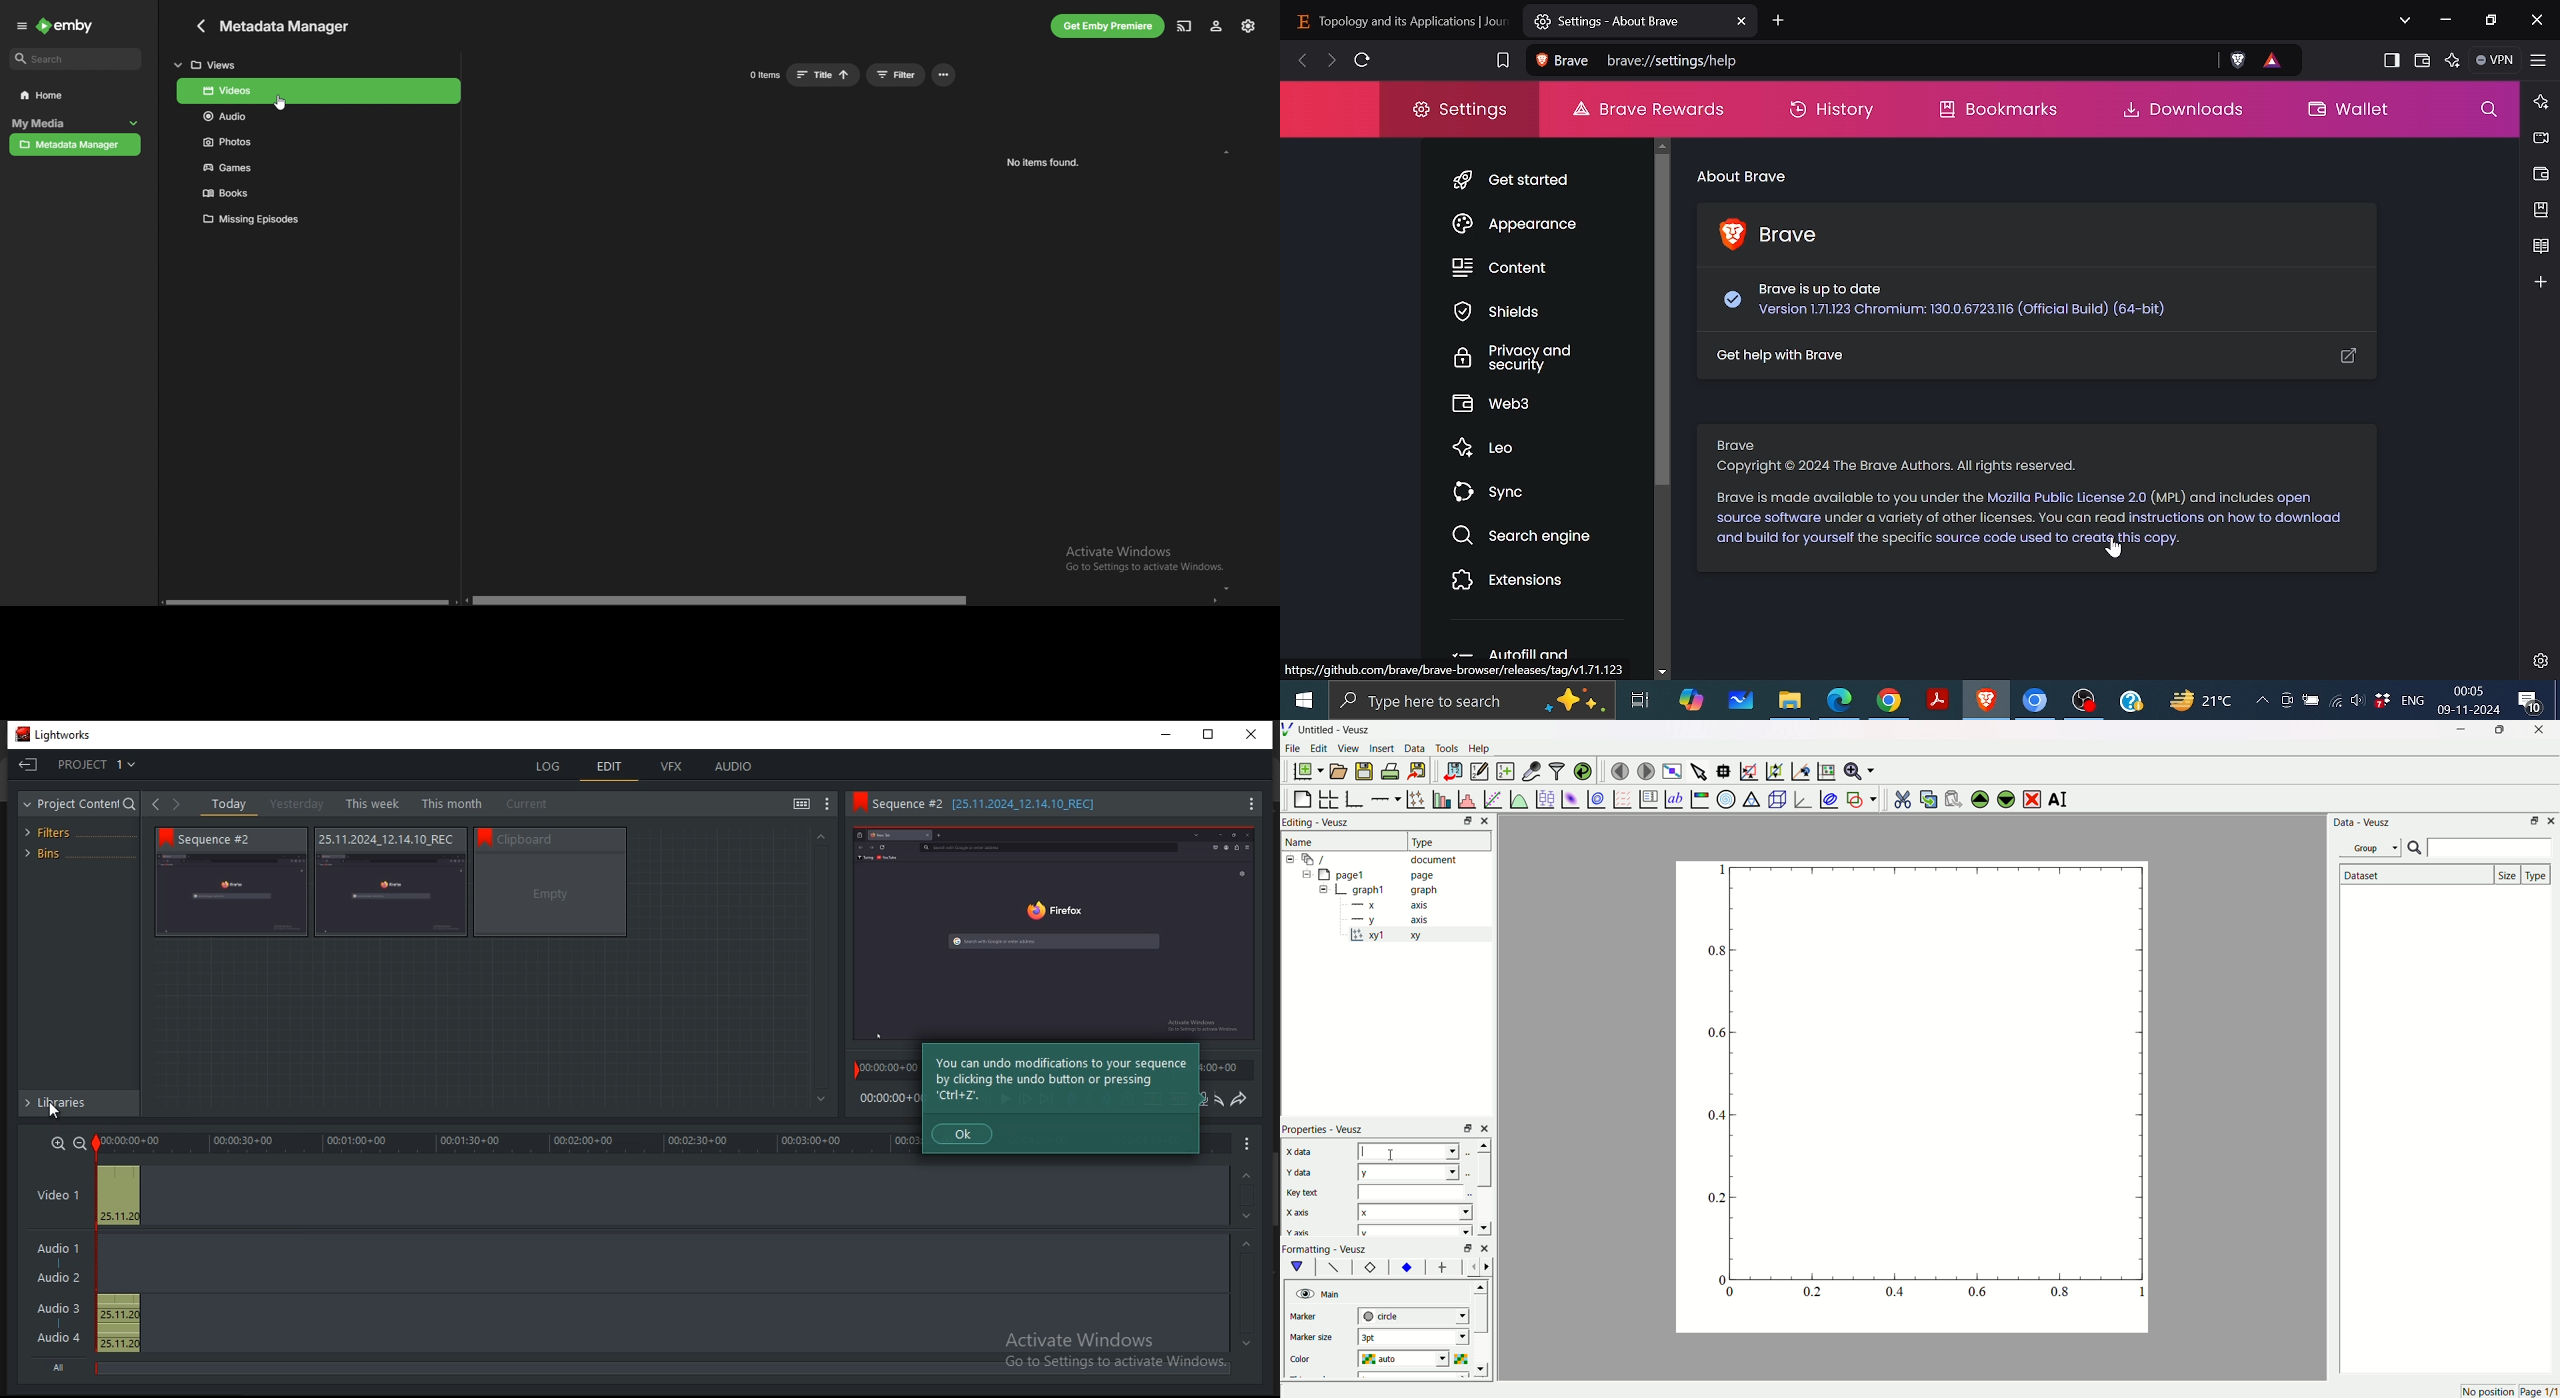 Image resolution: width=2576 pixels, height=1400 pixels. What do you see at coordinates (2530, 701) in the screenshot?
I see `Notifications` at bounding box center [2530, 701].